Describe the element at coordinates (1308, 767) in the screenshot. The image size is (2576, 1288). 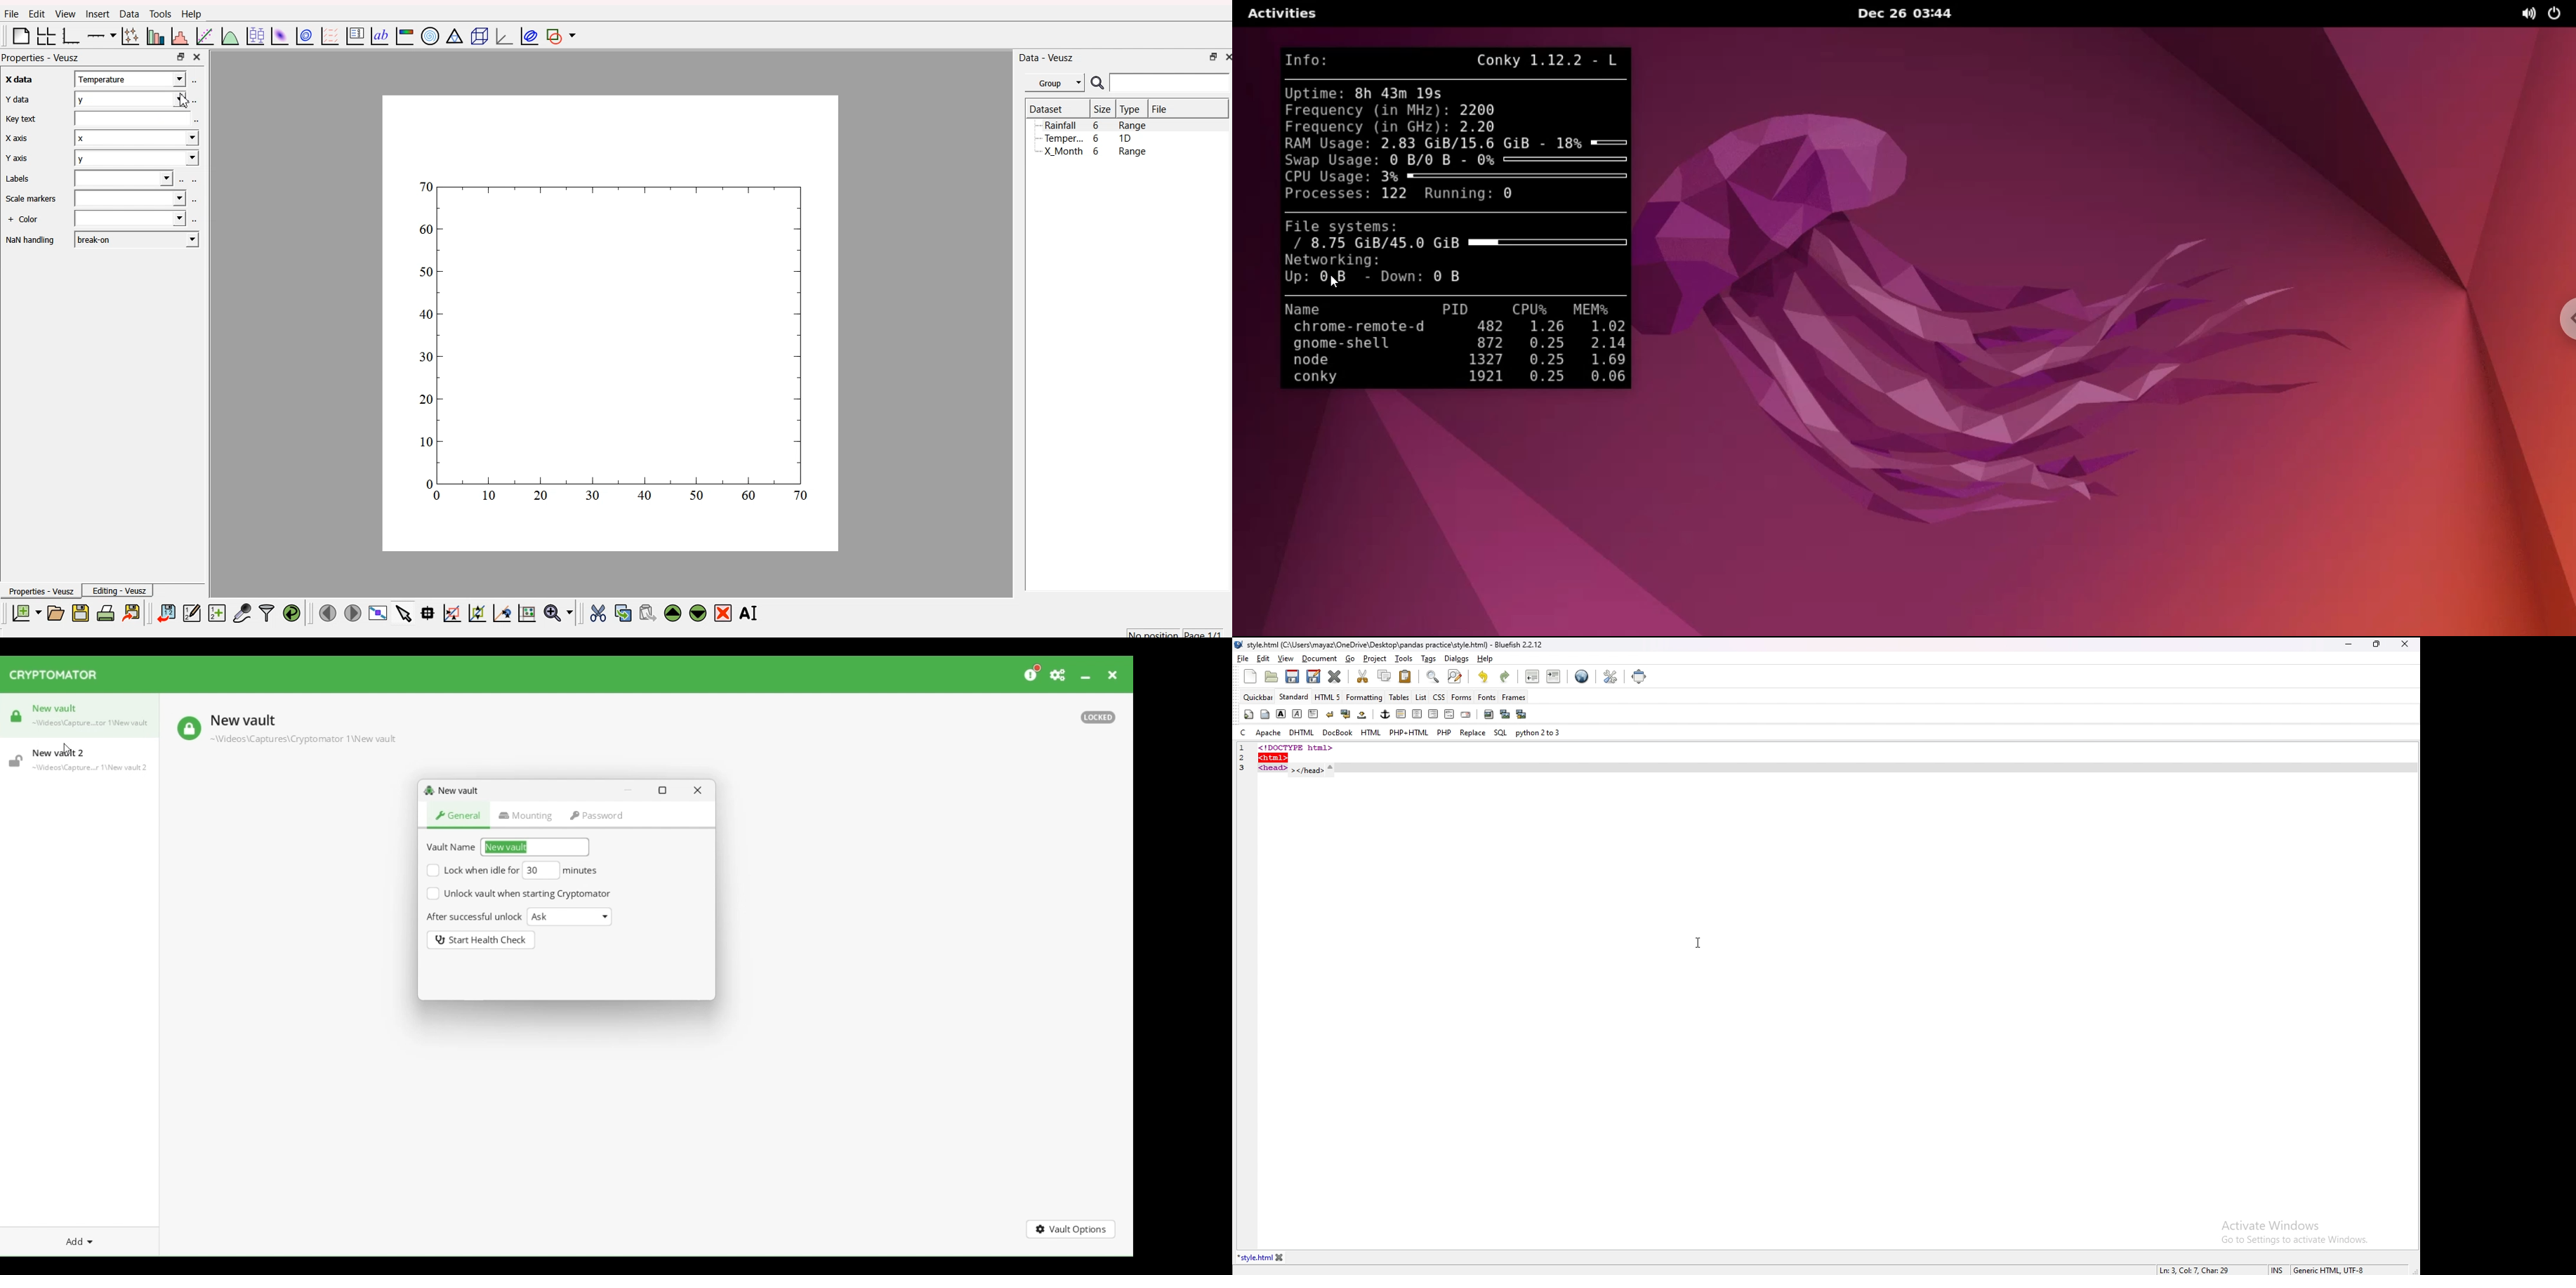
I see `code` at that location.